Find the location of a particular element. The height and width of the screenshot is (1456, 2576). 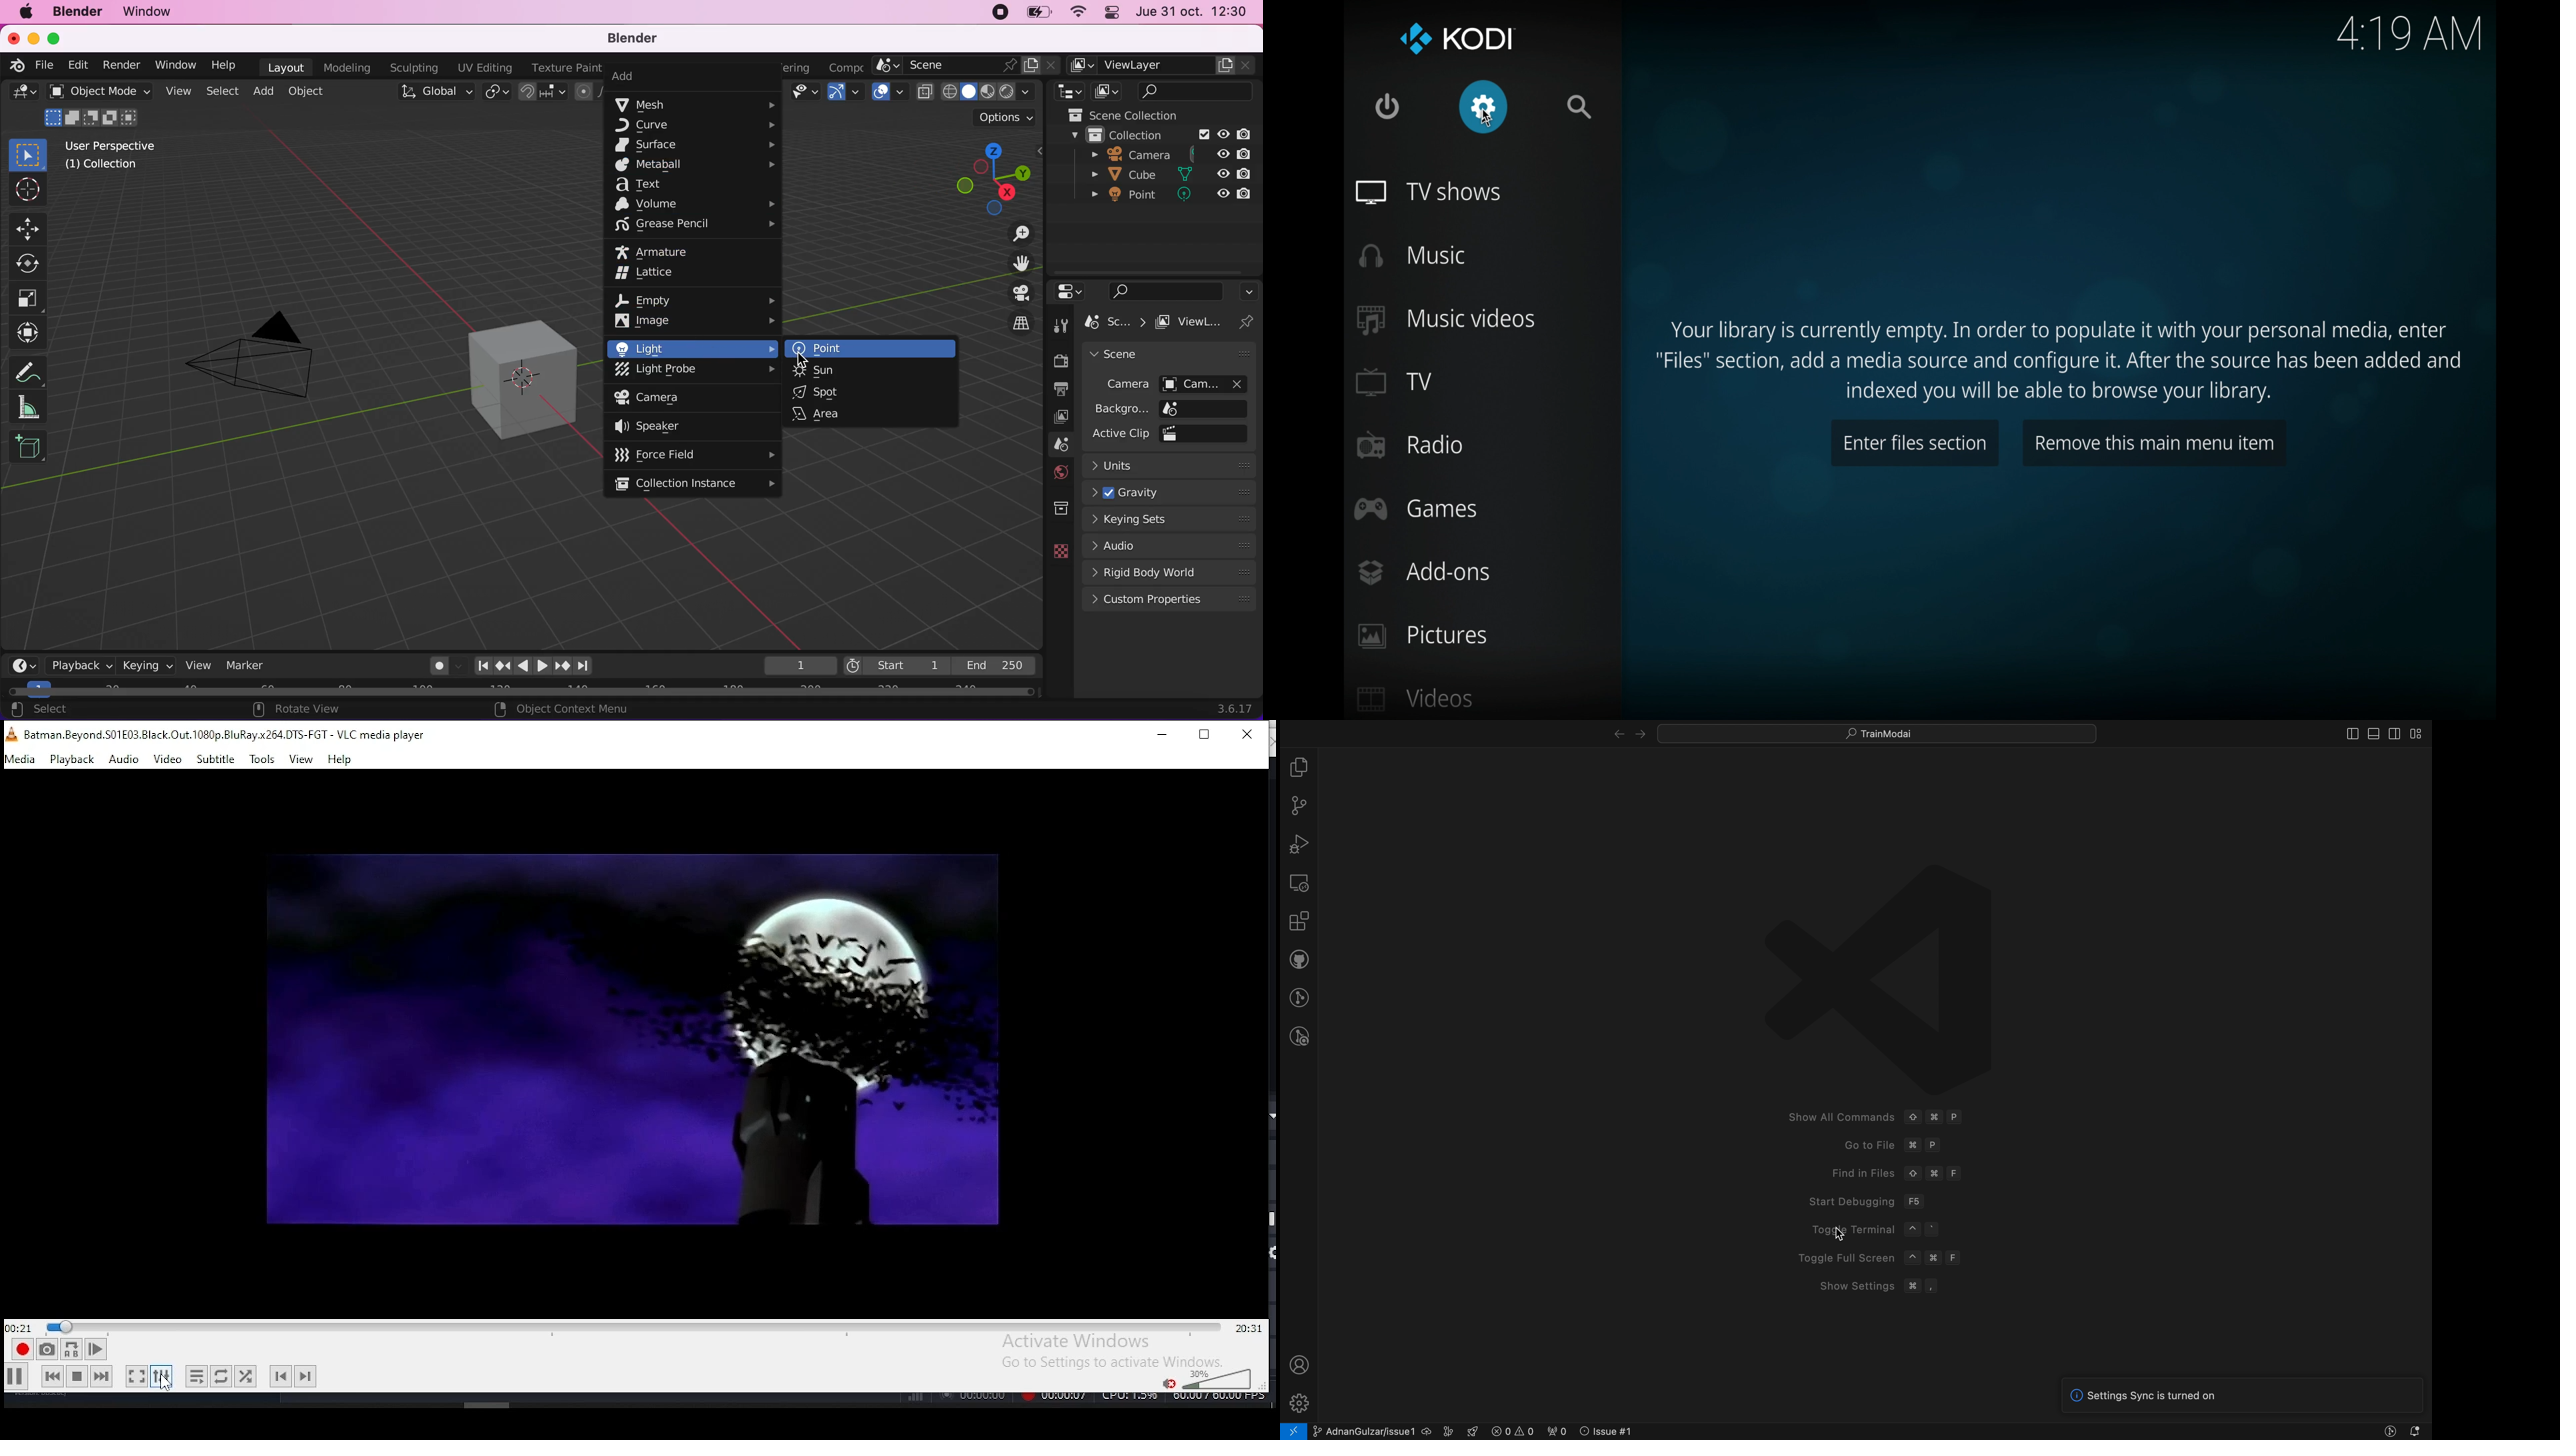

remaining/total time is located at coordinates (1248, 1328).